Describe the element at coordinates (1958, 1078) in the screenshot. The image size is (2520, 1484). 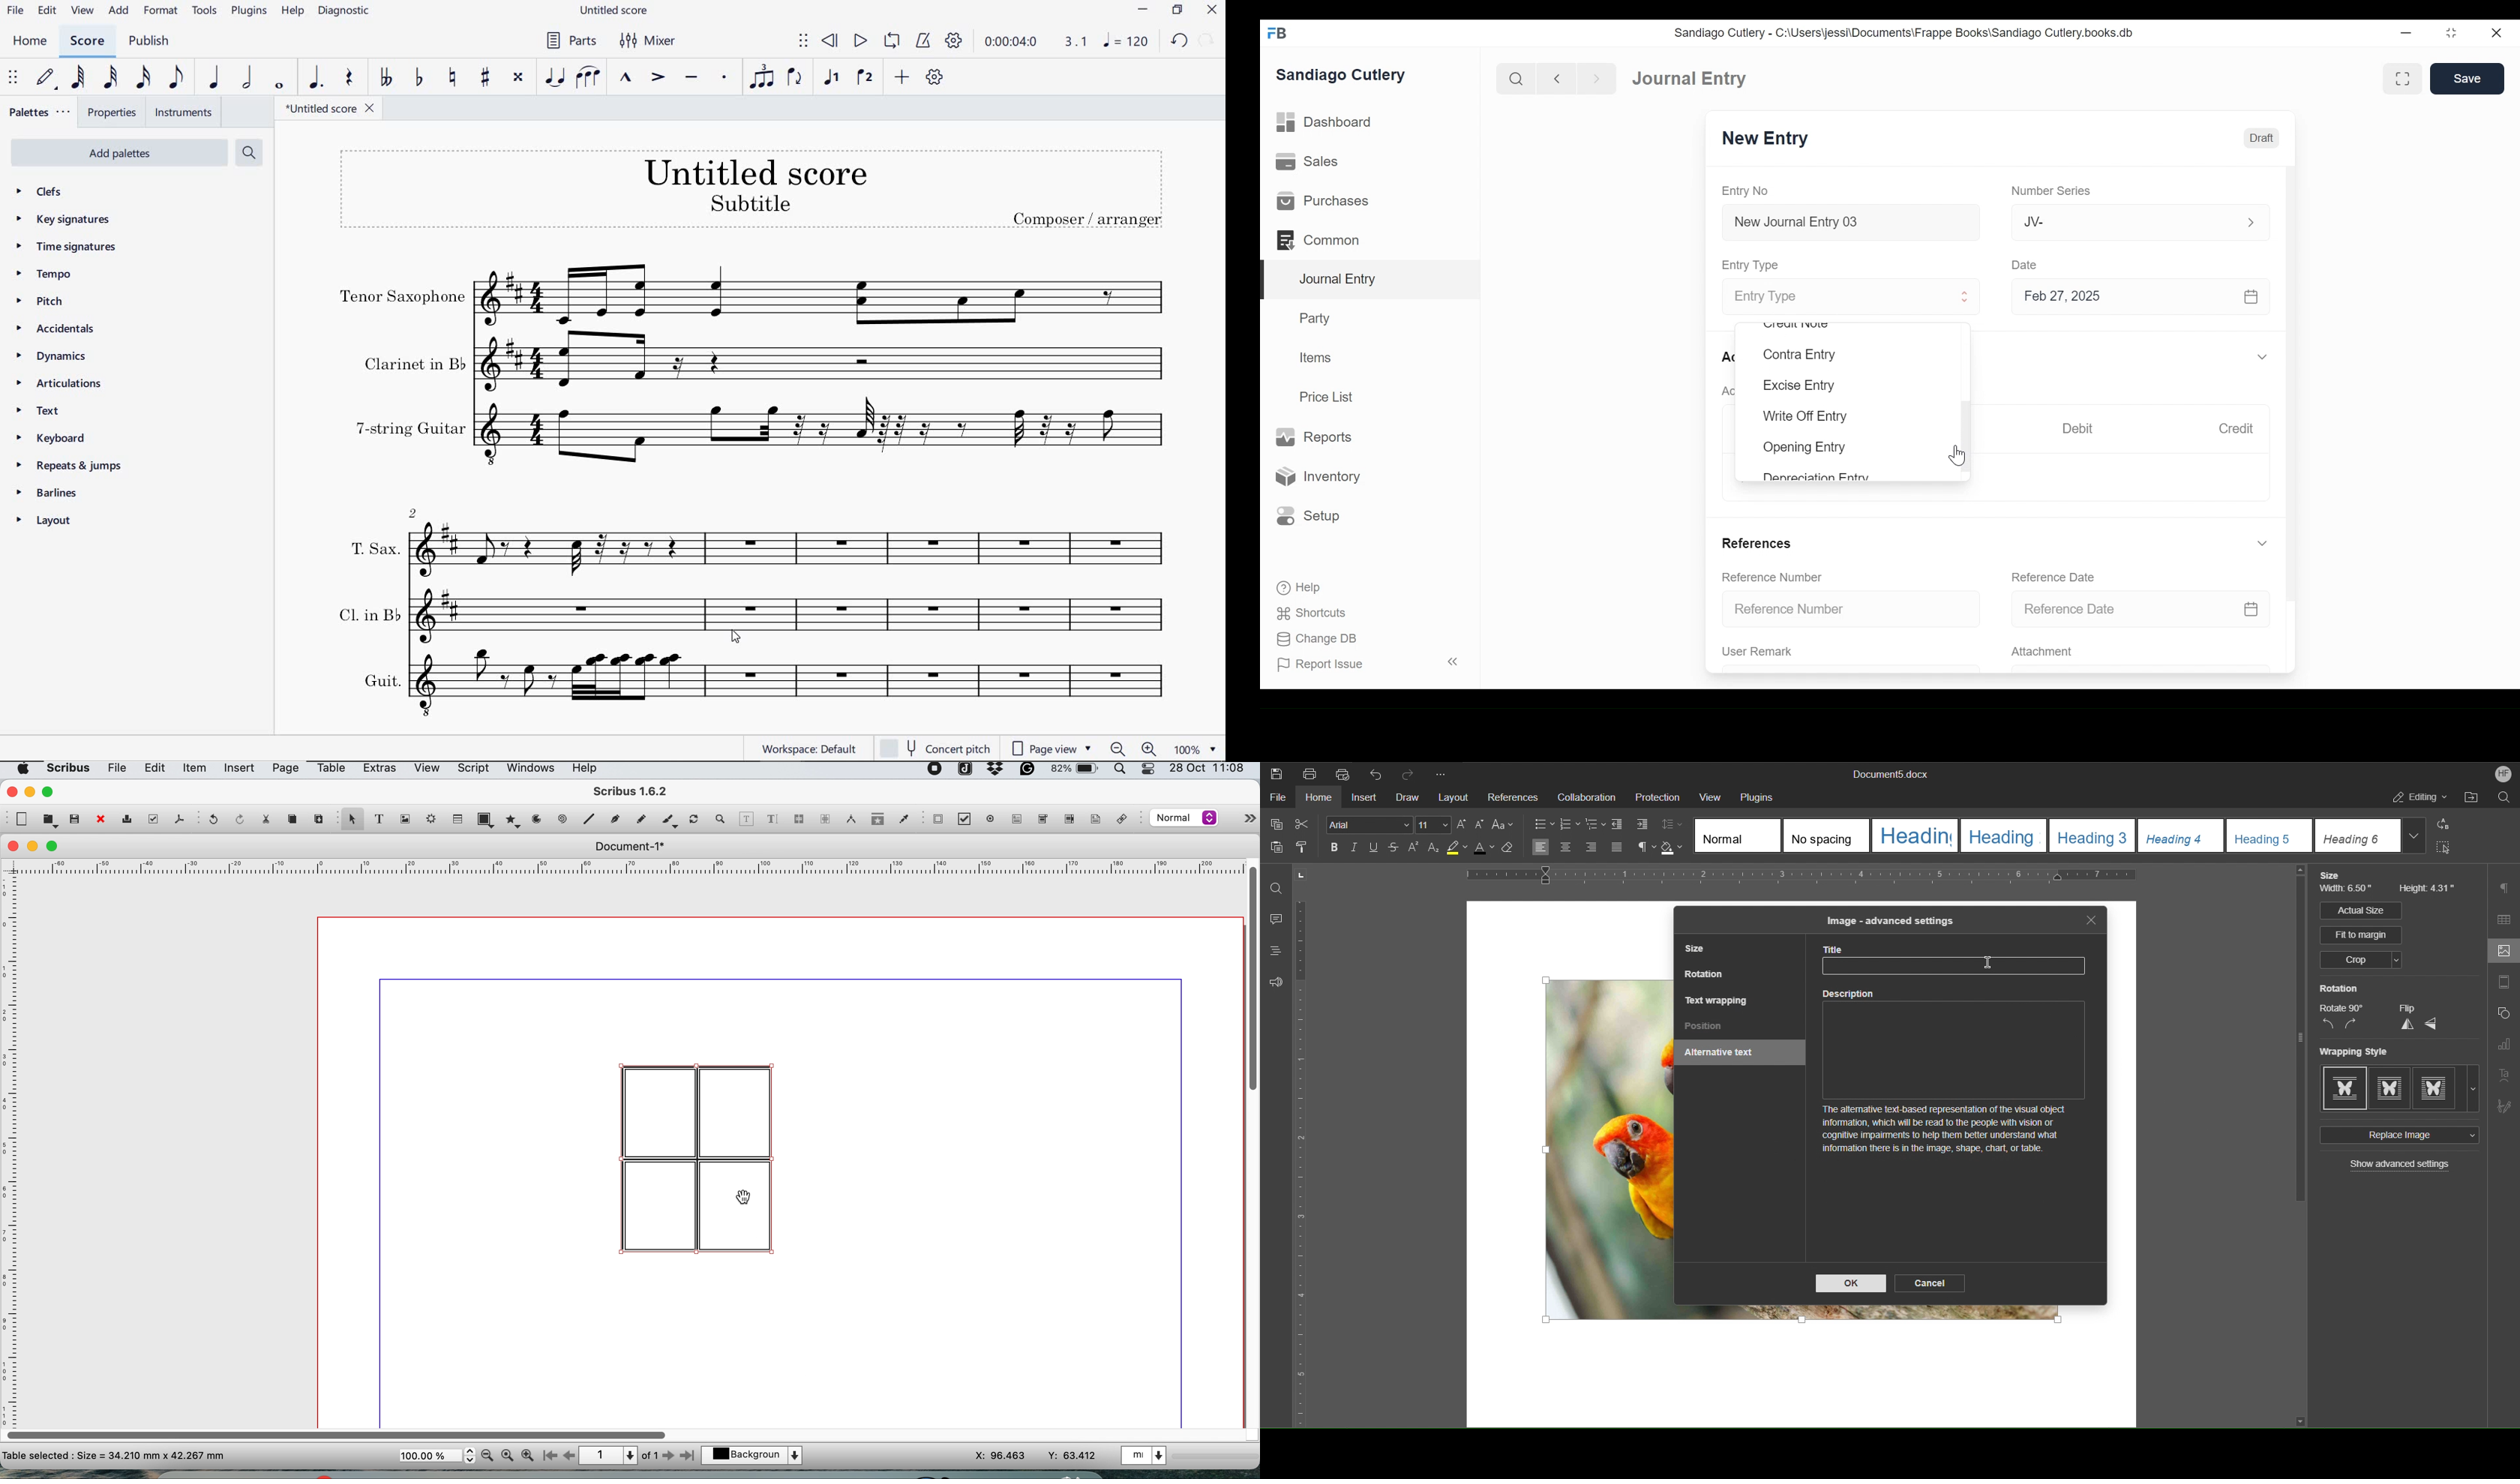
I see `Description` at that location.